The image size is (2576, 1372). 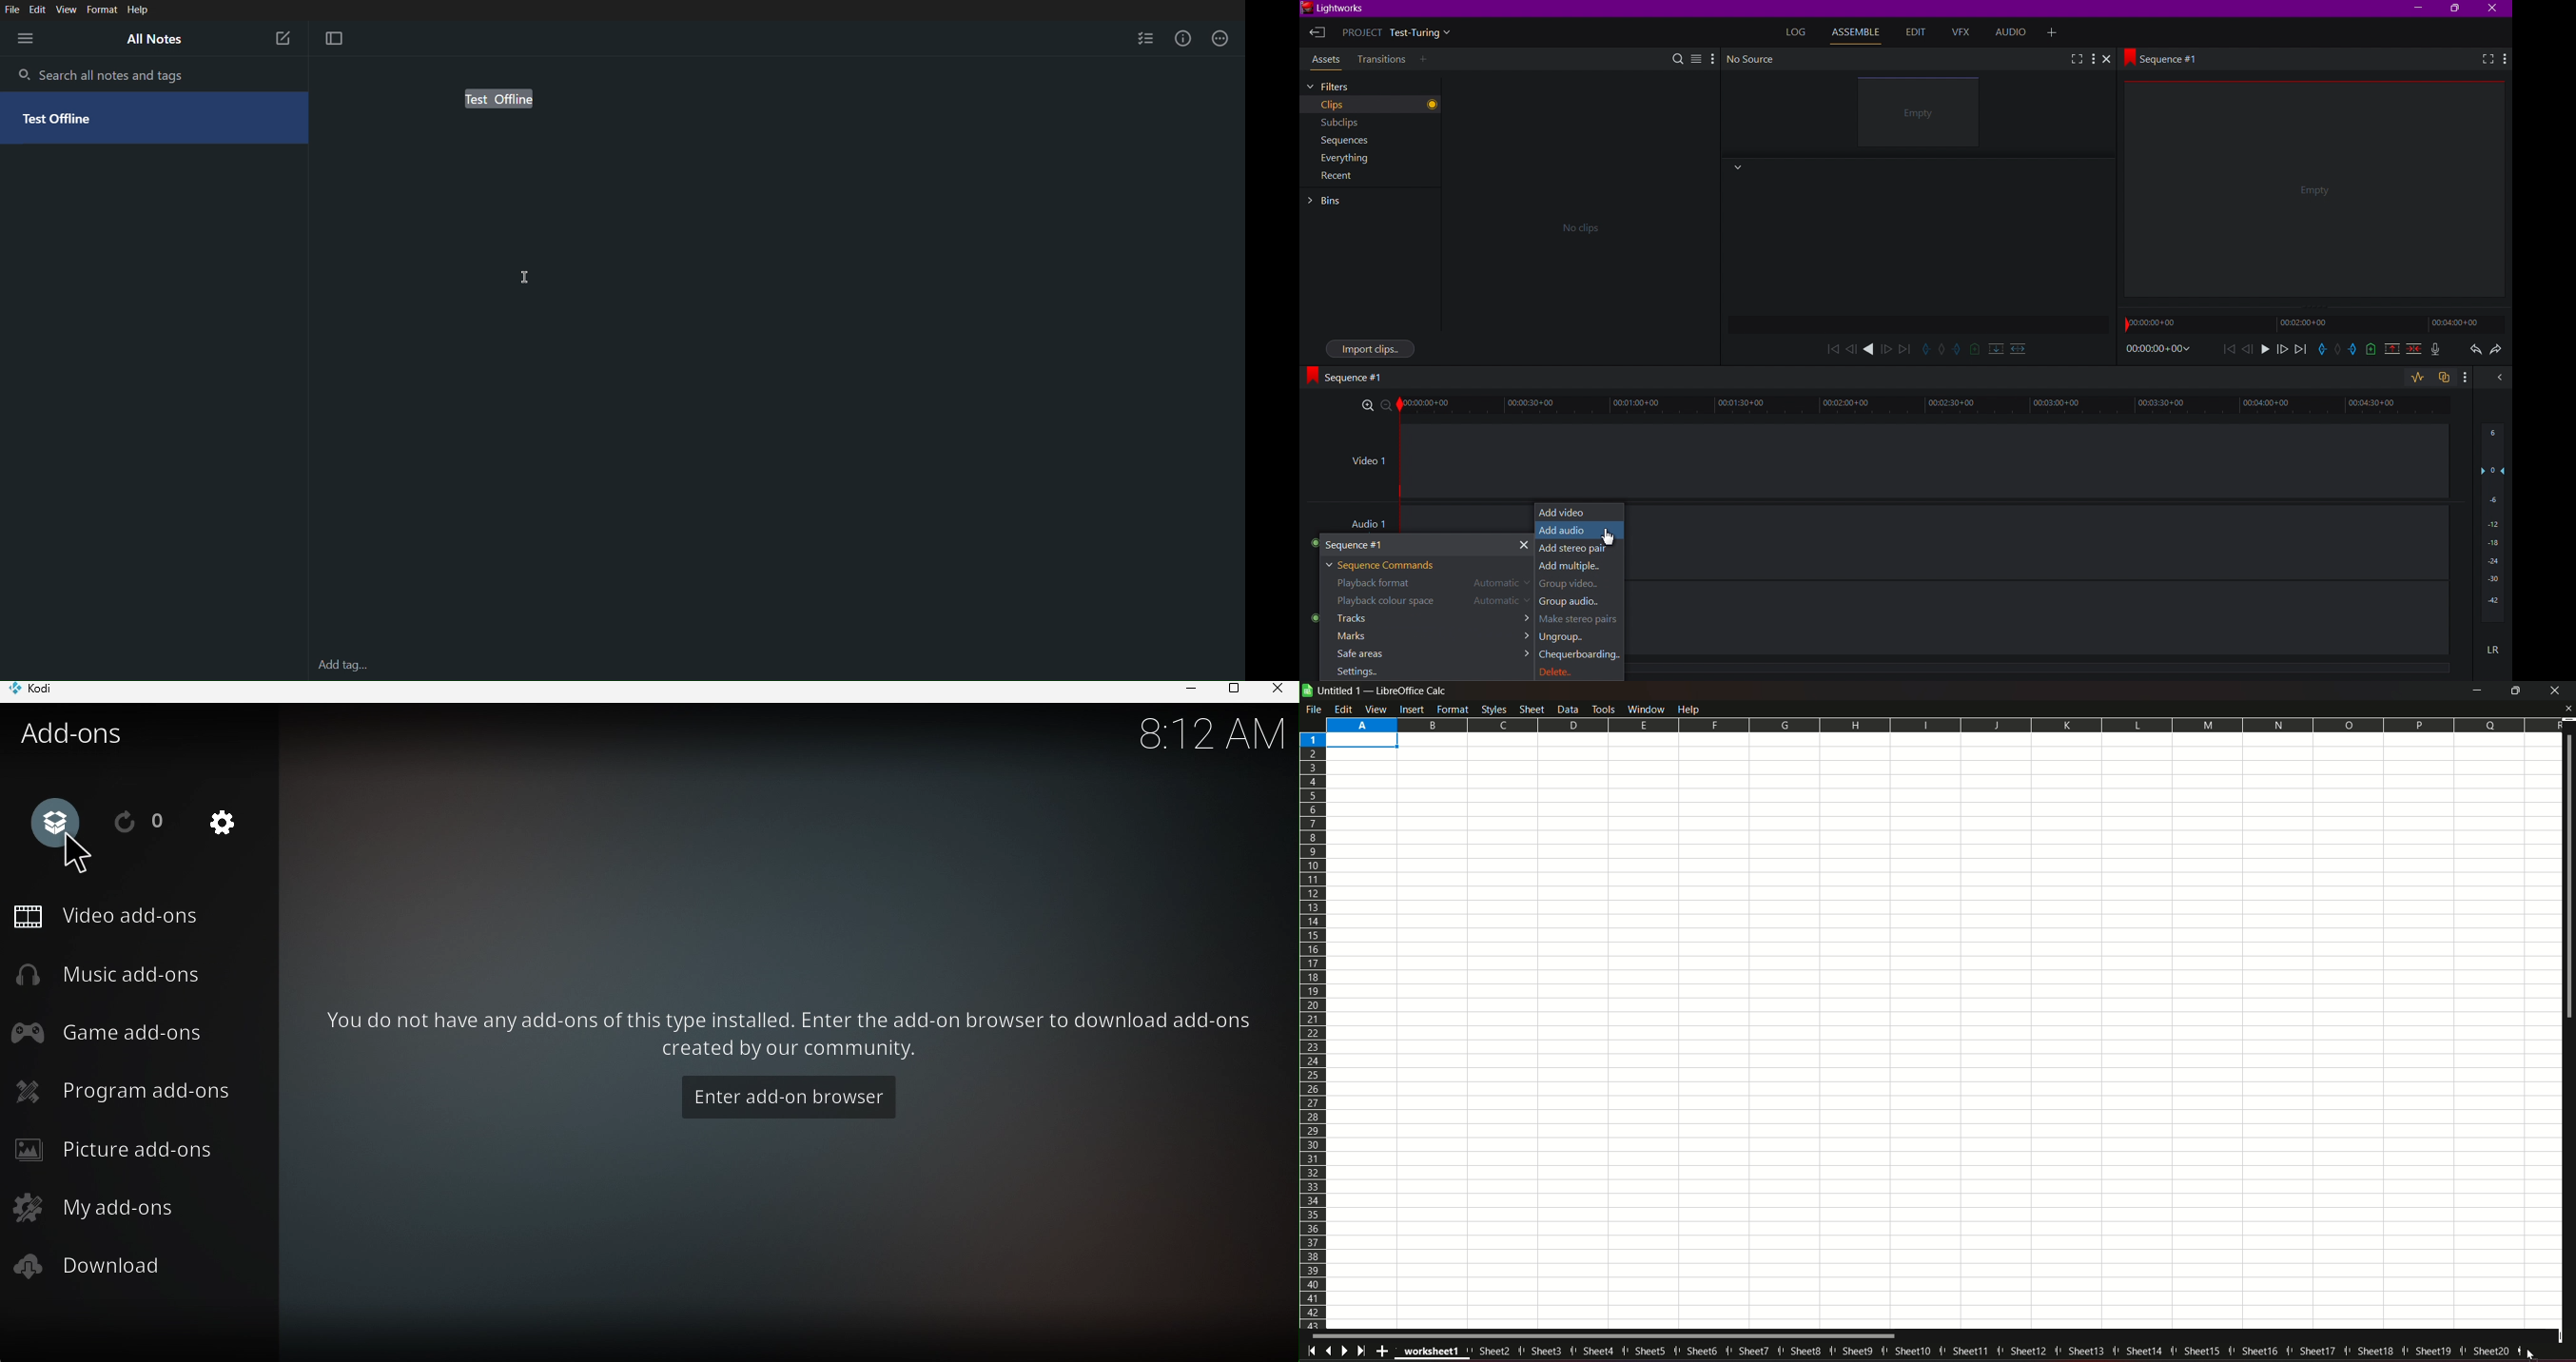 I want to click on Collapse, so click(x=1737, y=168).